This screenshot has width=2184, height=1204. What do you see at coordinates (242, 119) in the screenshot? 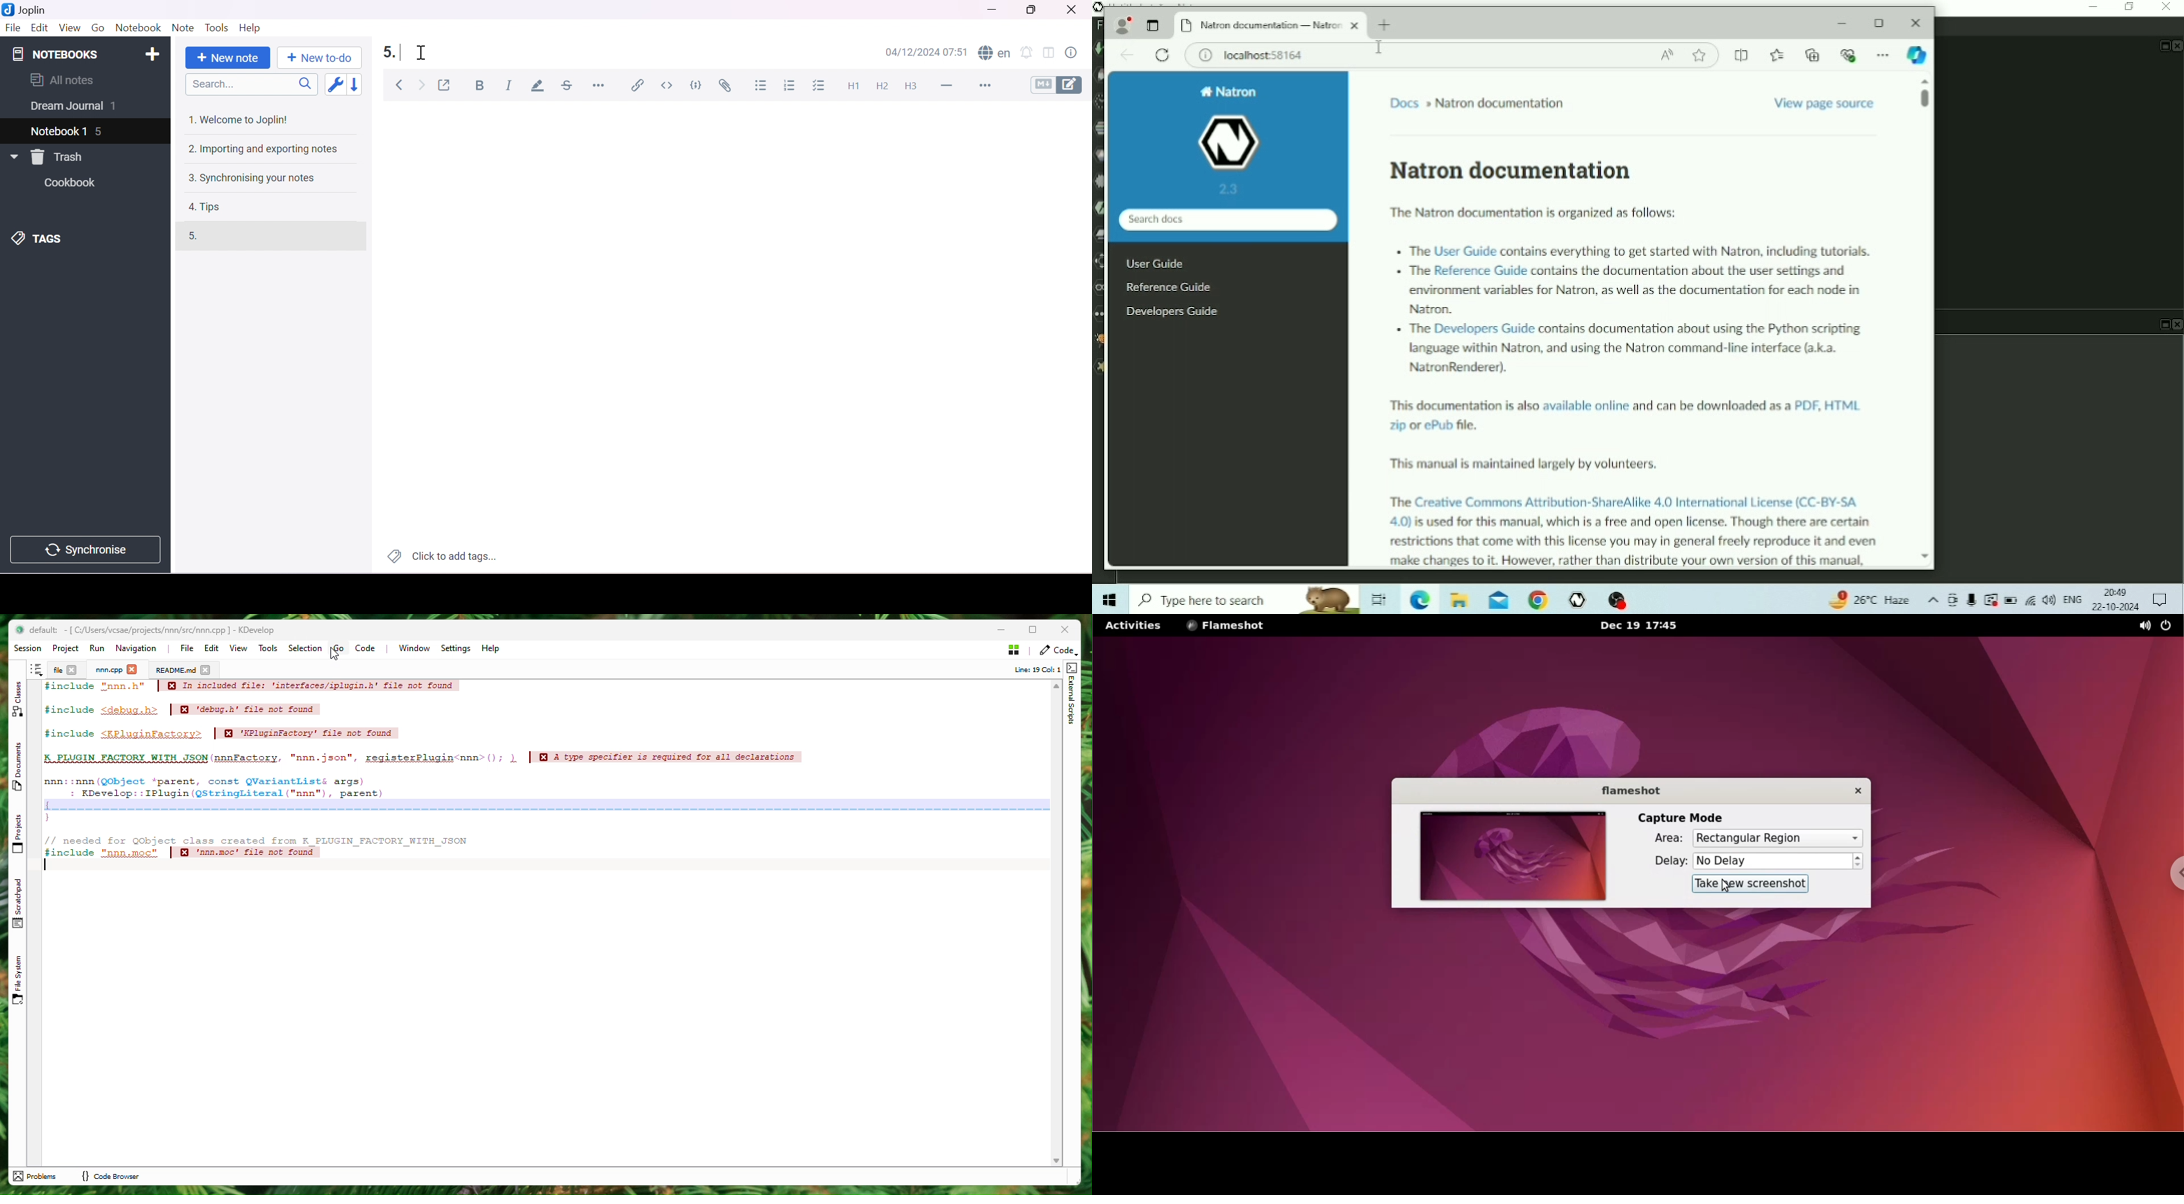
I see `1. Welcome to Joplin!` at bounding box center [242, 119].